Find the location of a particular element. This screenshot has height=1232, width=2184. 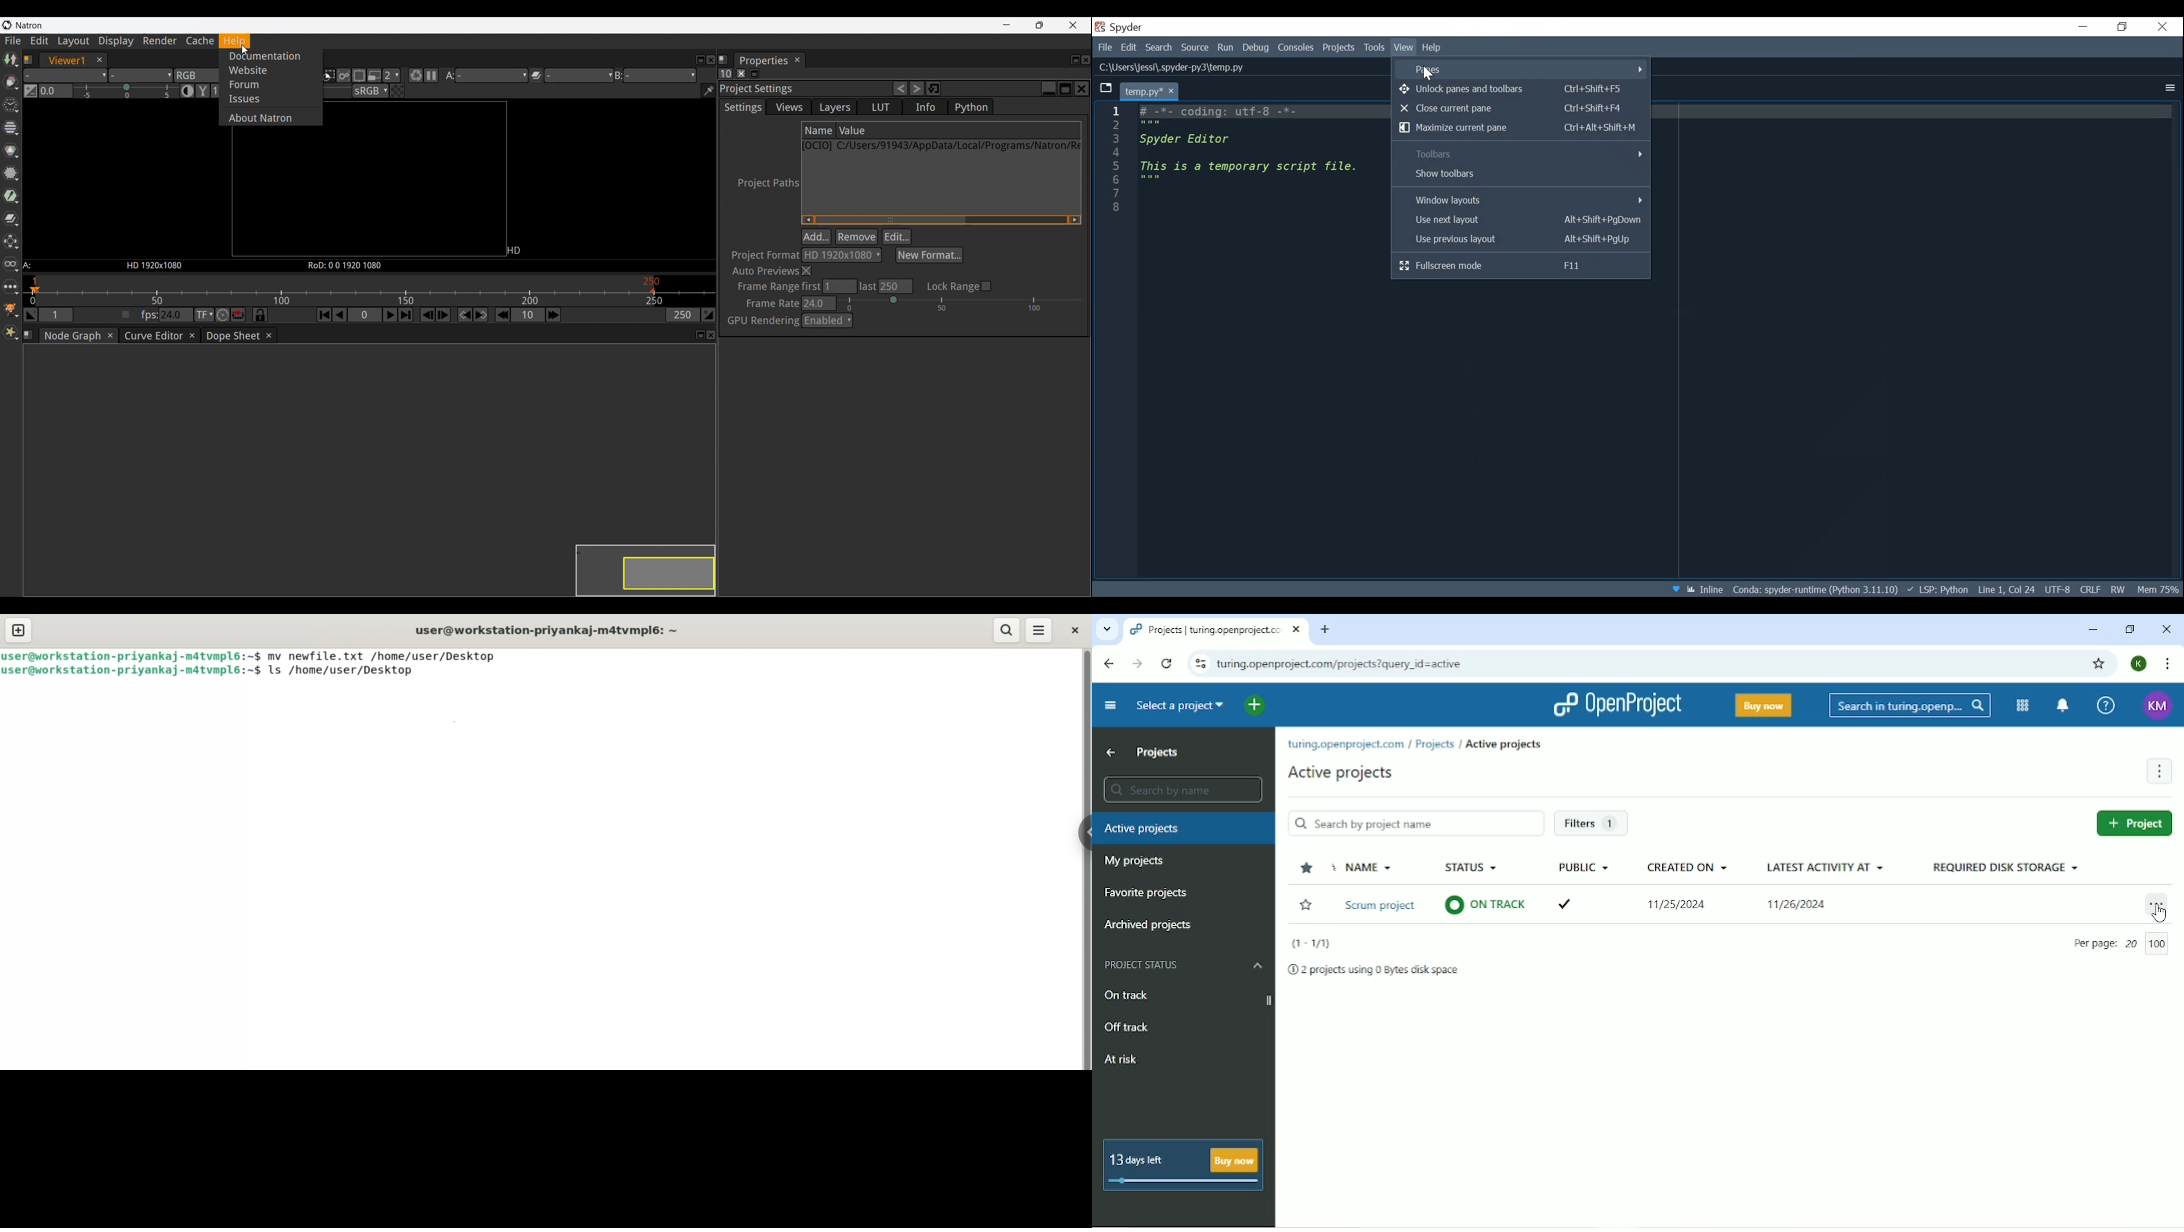

Run is located at coordinates (1227, 47).